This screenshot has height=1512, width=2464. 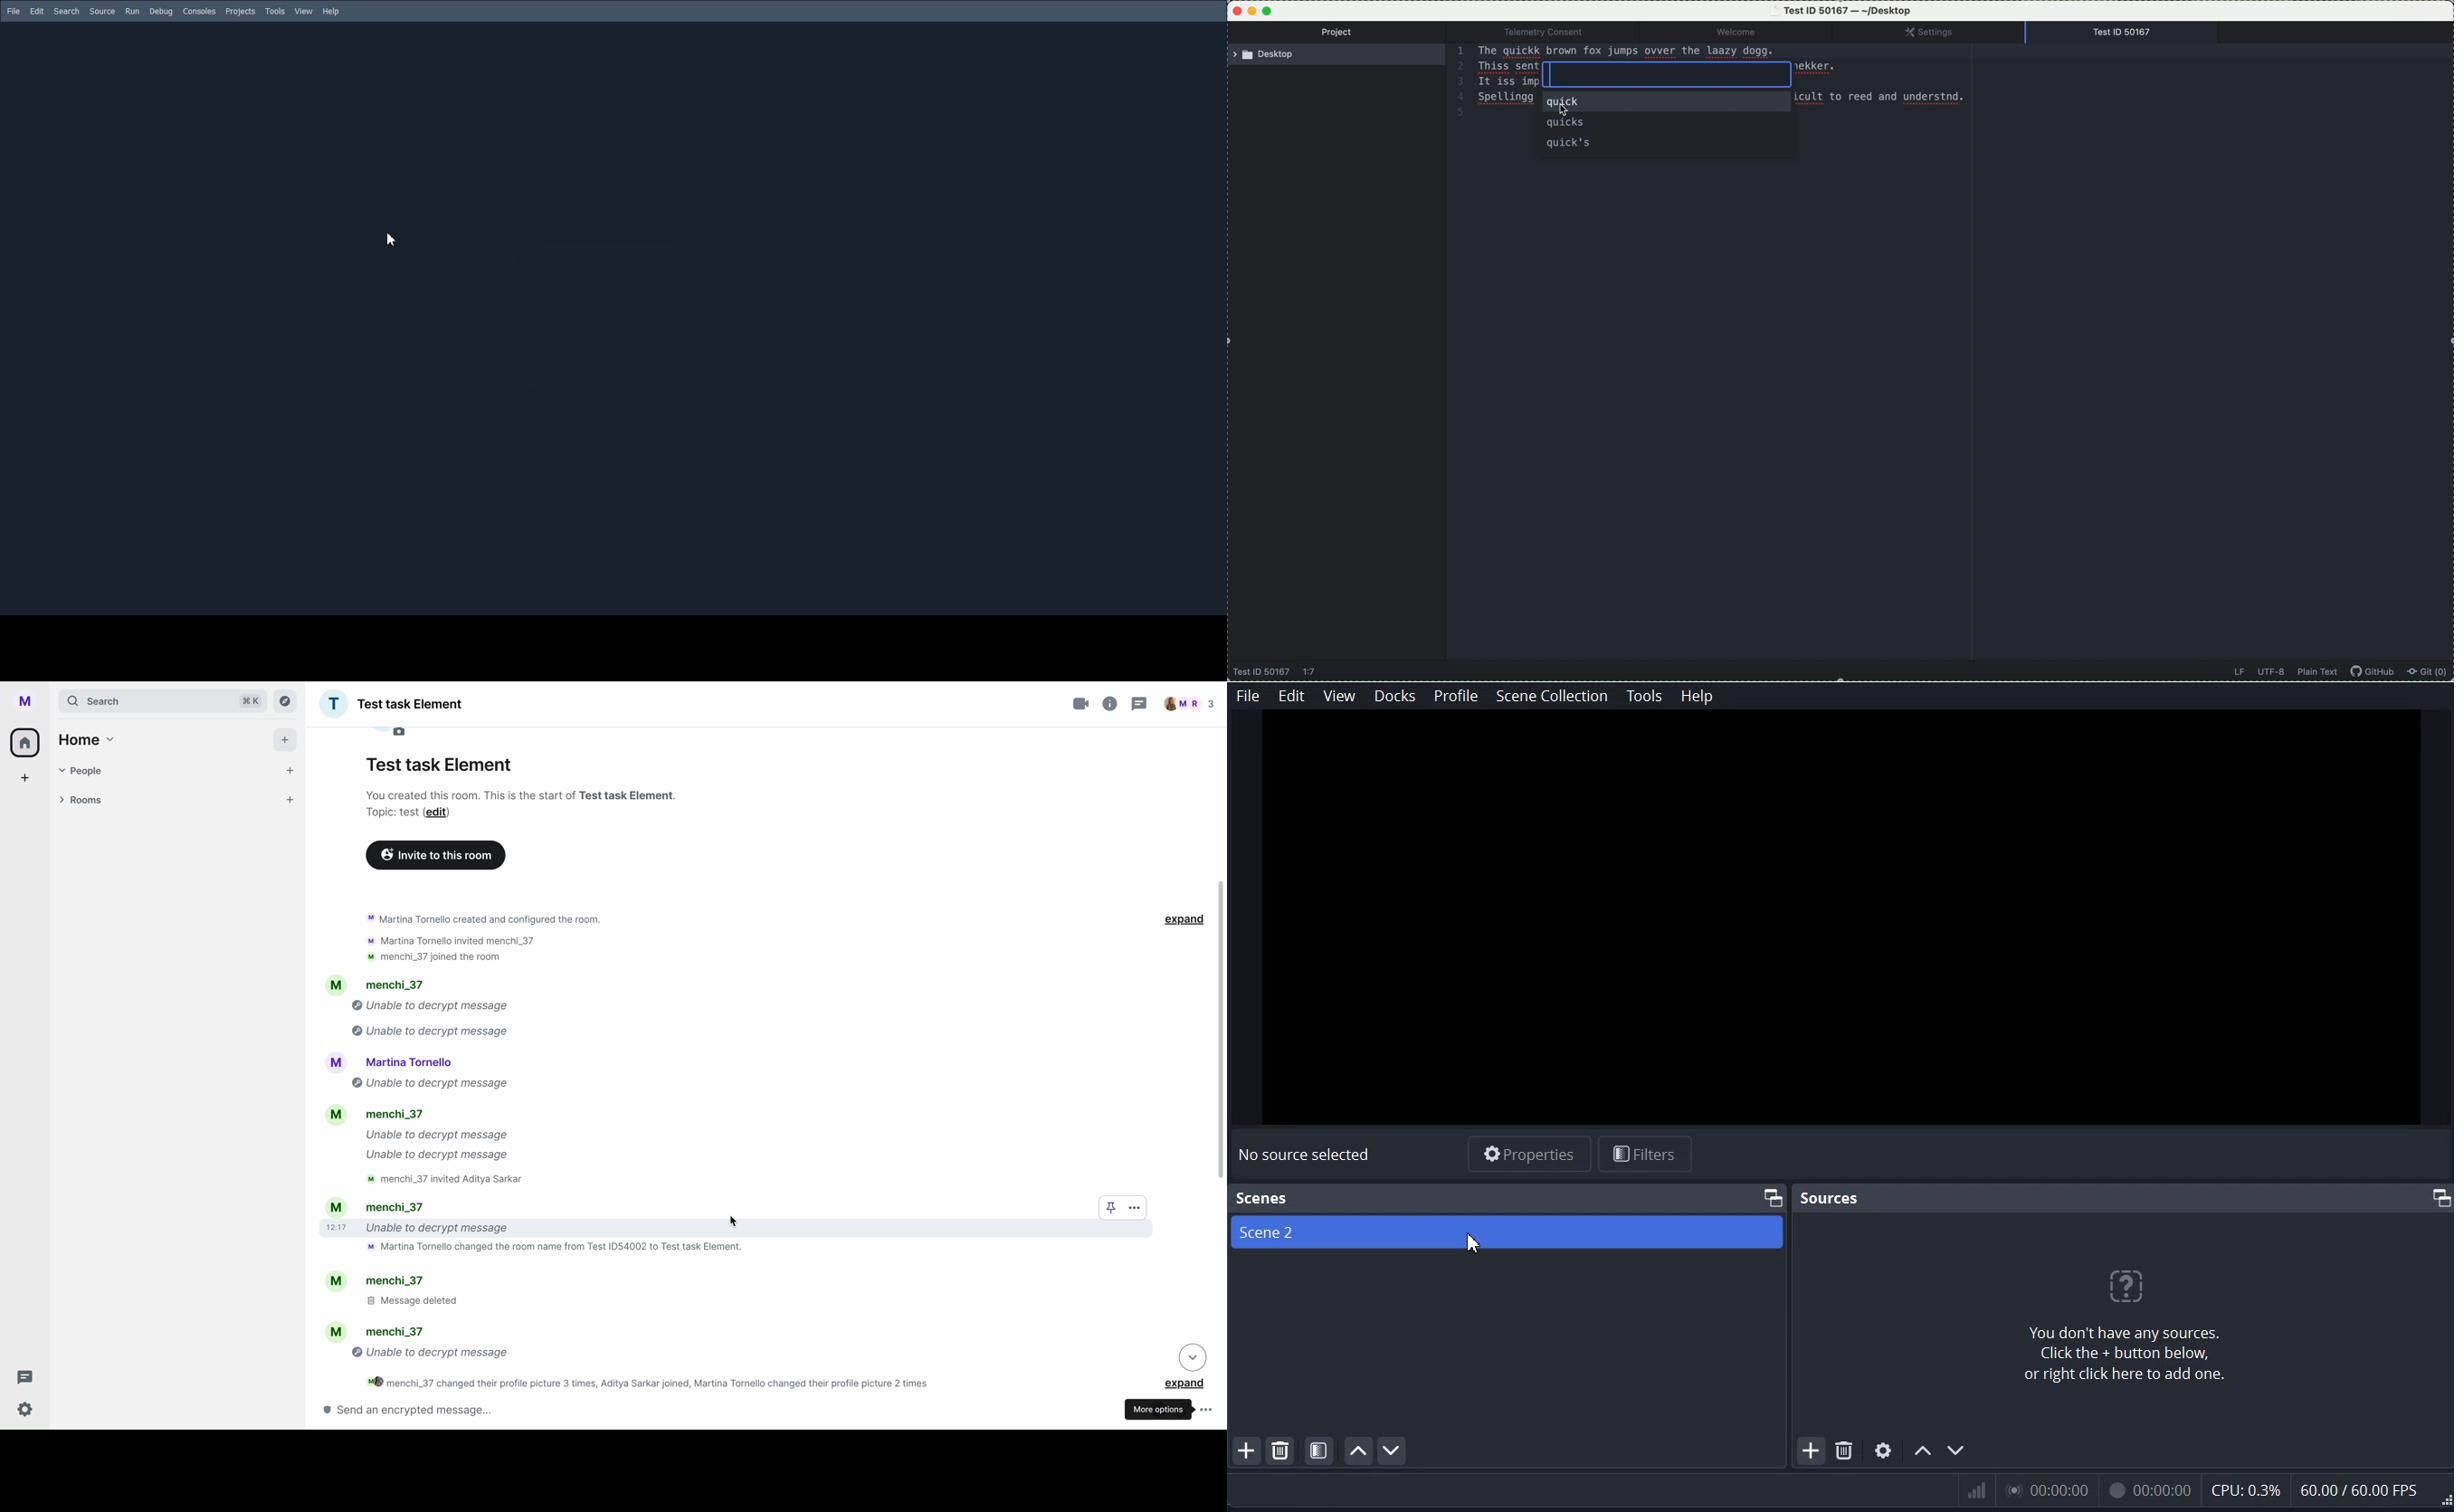 What do you see at coordinates (1356, 1450) in the screenshot?
I see `Move scene up` at bounding box center [1356, 1450].